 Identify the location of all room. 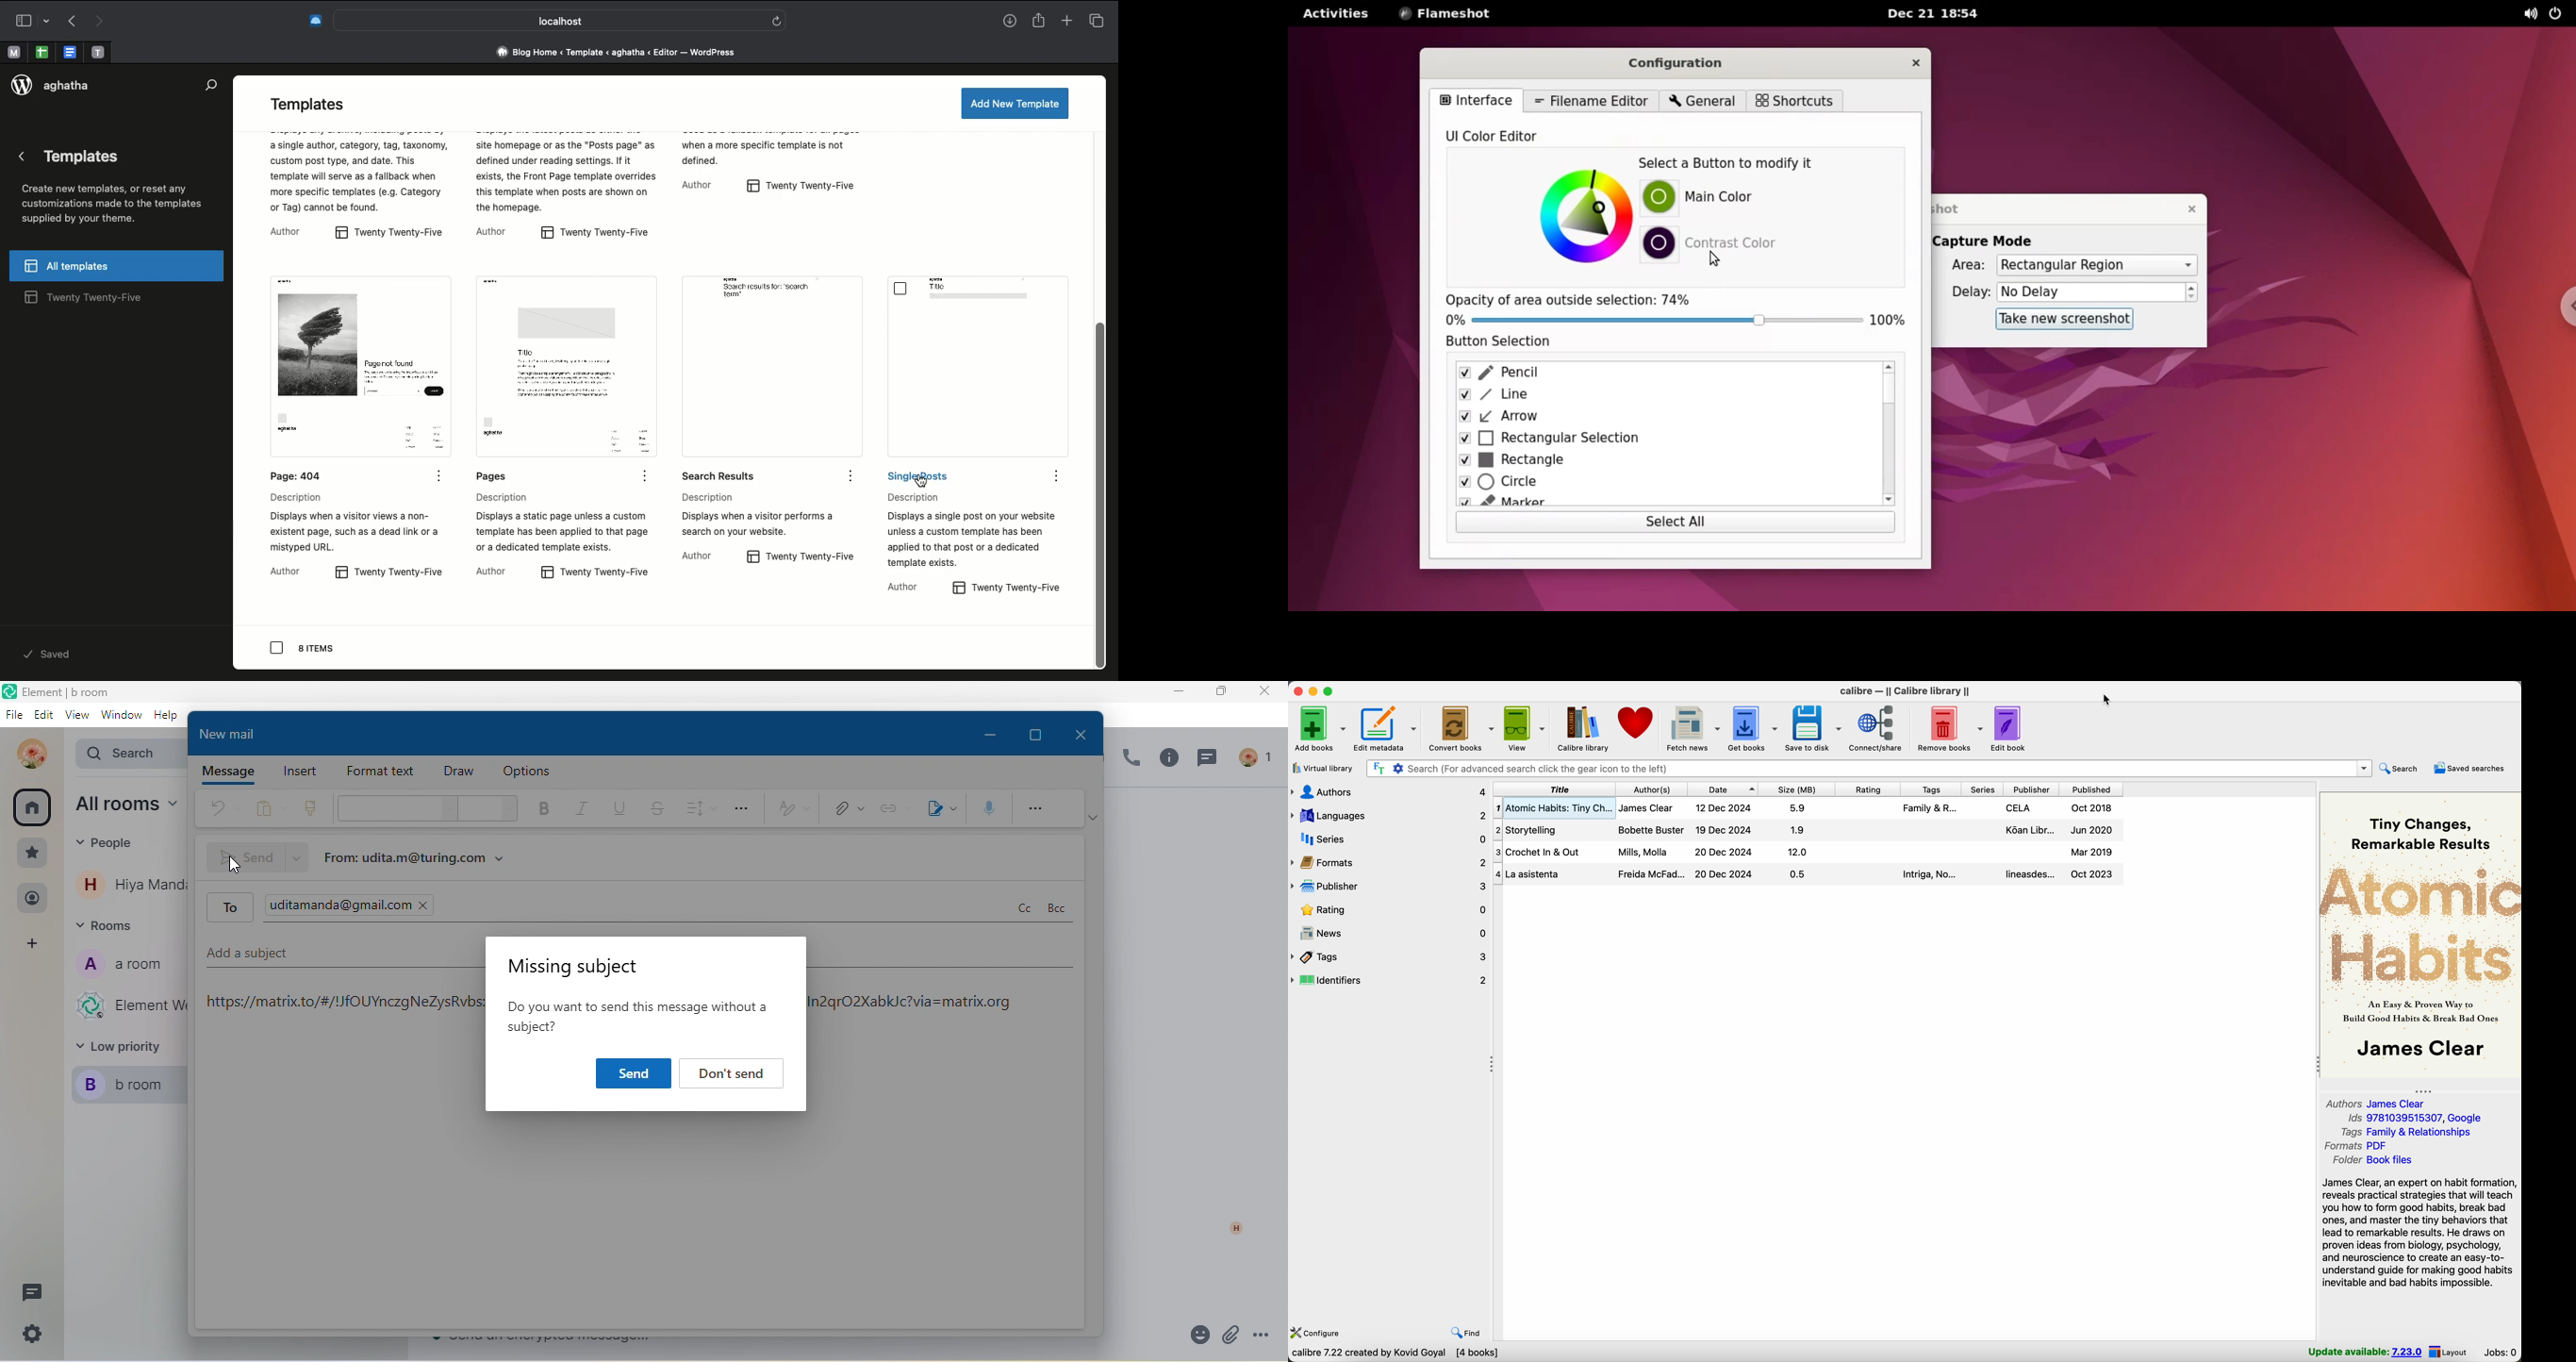
(33, 811).